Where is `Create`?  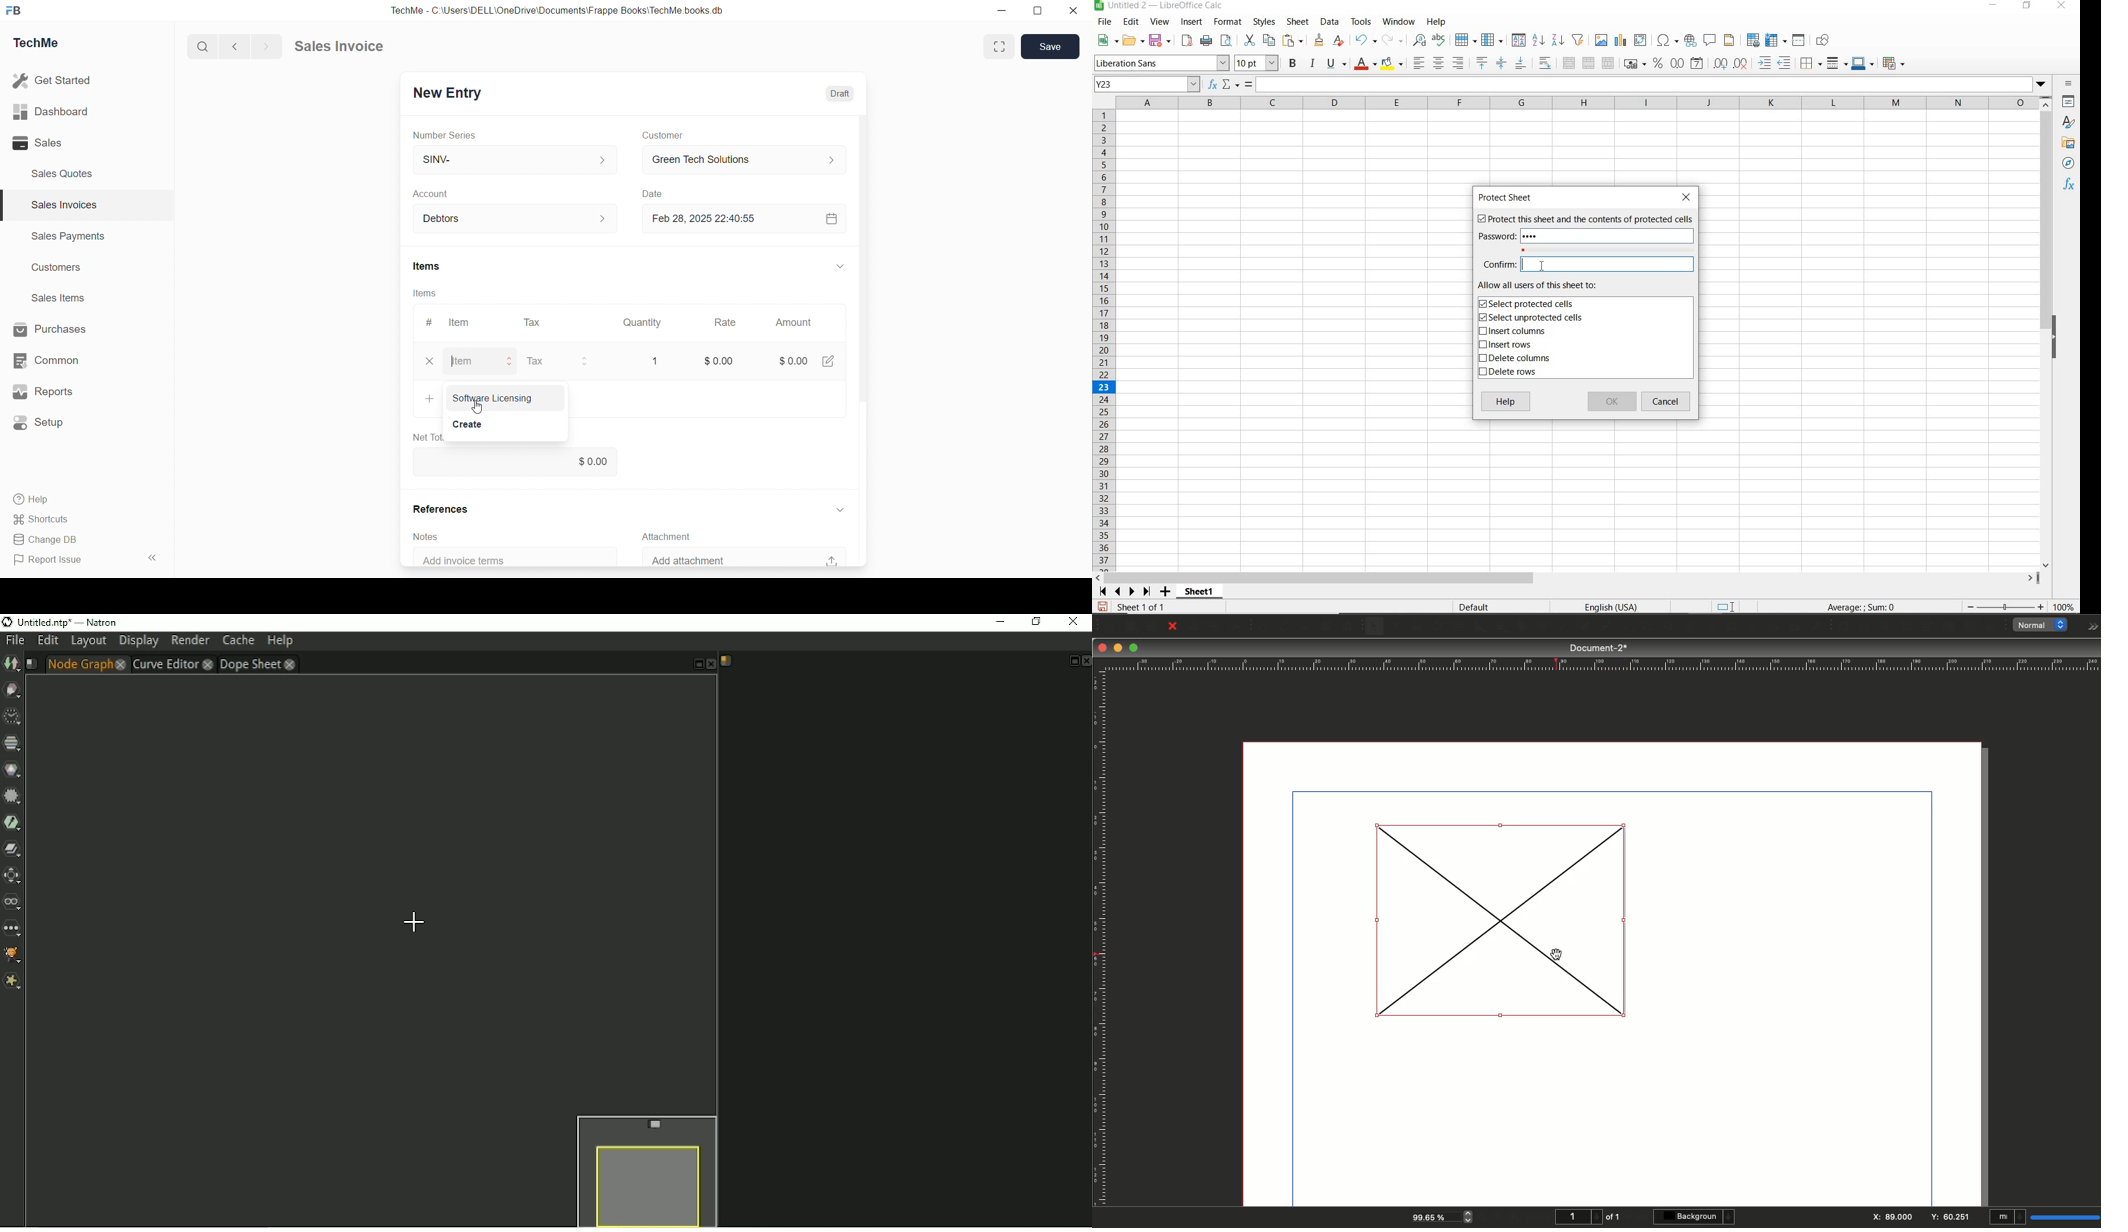 Create is located at coordinates (465, 424).